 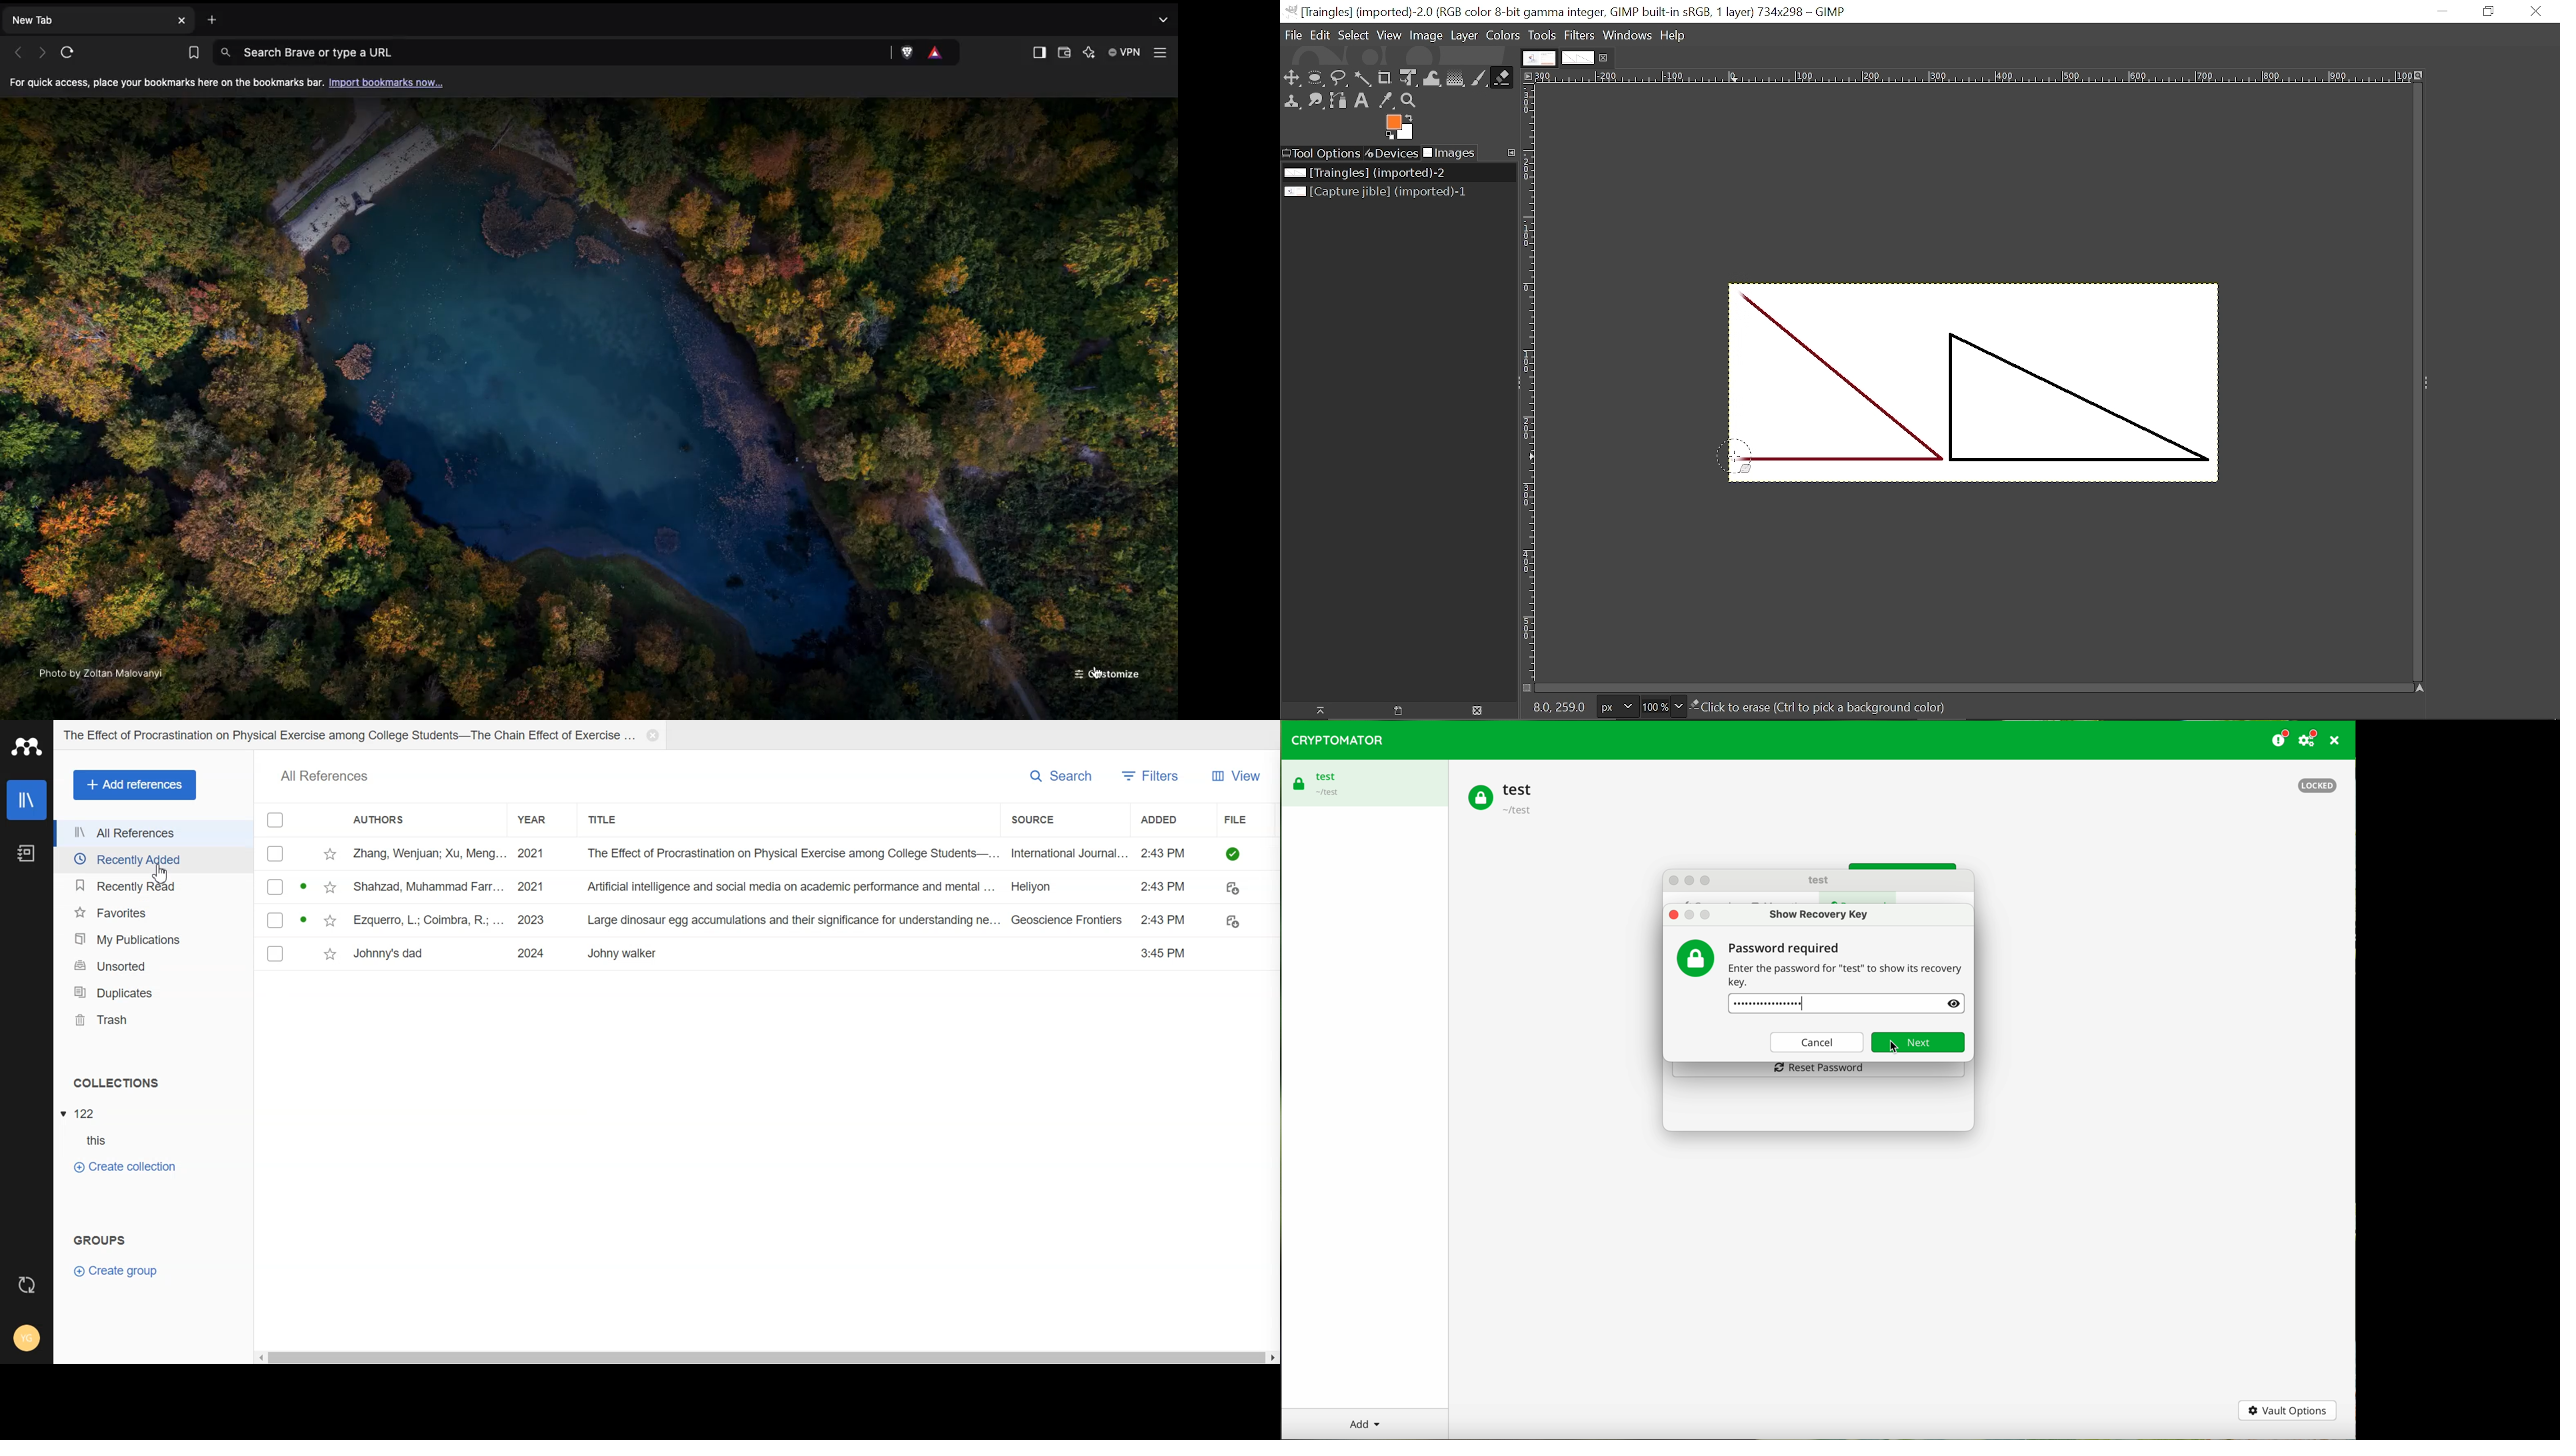 I want to click on Current zoom, so click(x=1654, y=707).